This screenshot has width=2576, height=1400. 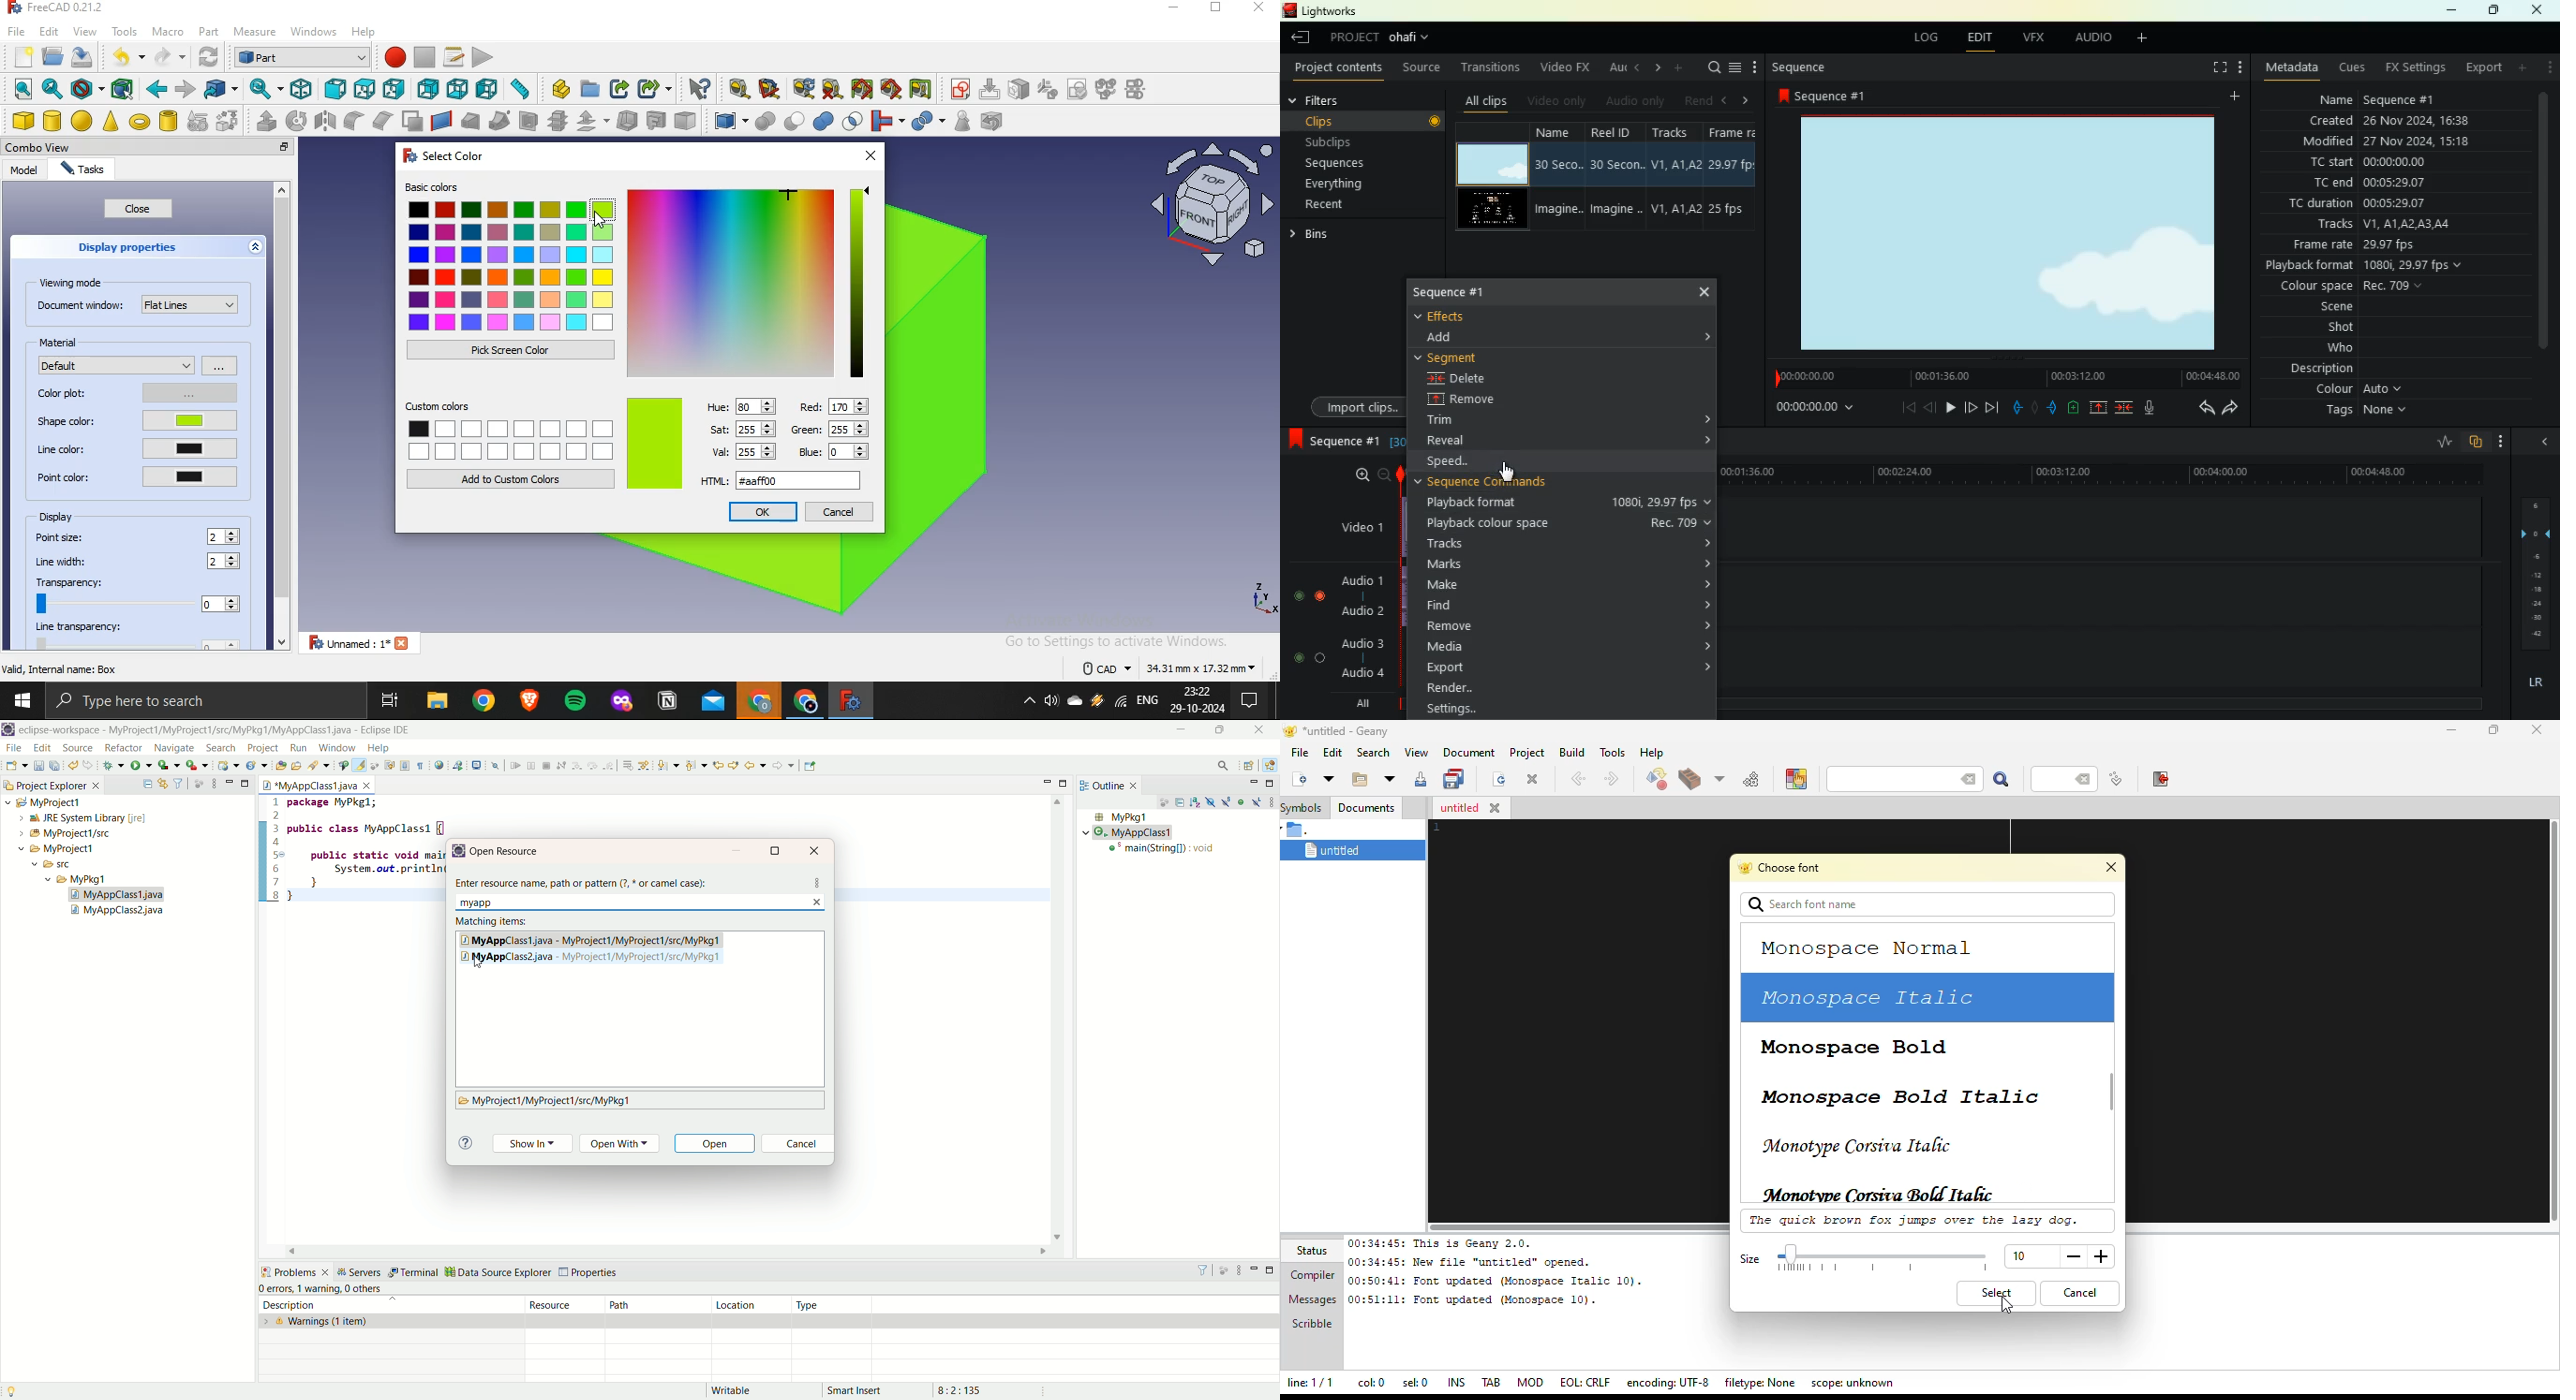 What do you see at coordinates (355, 121) in the screenshot?
I see `fillet` at bounding box center [355, 121].